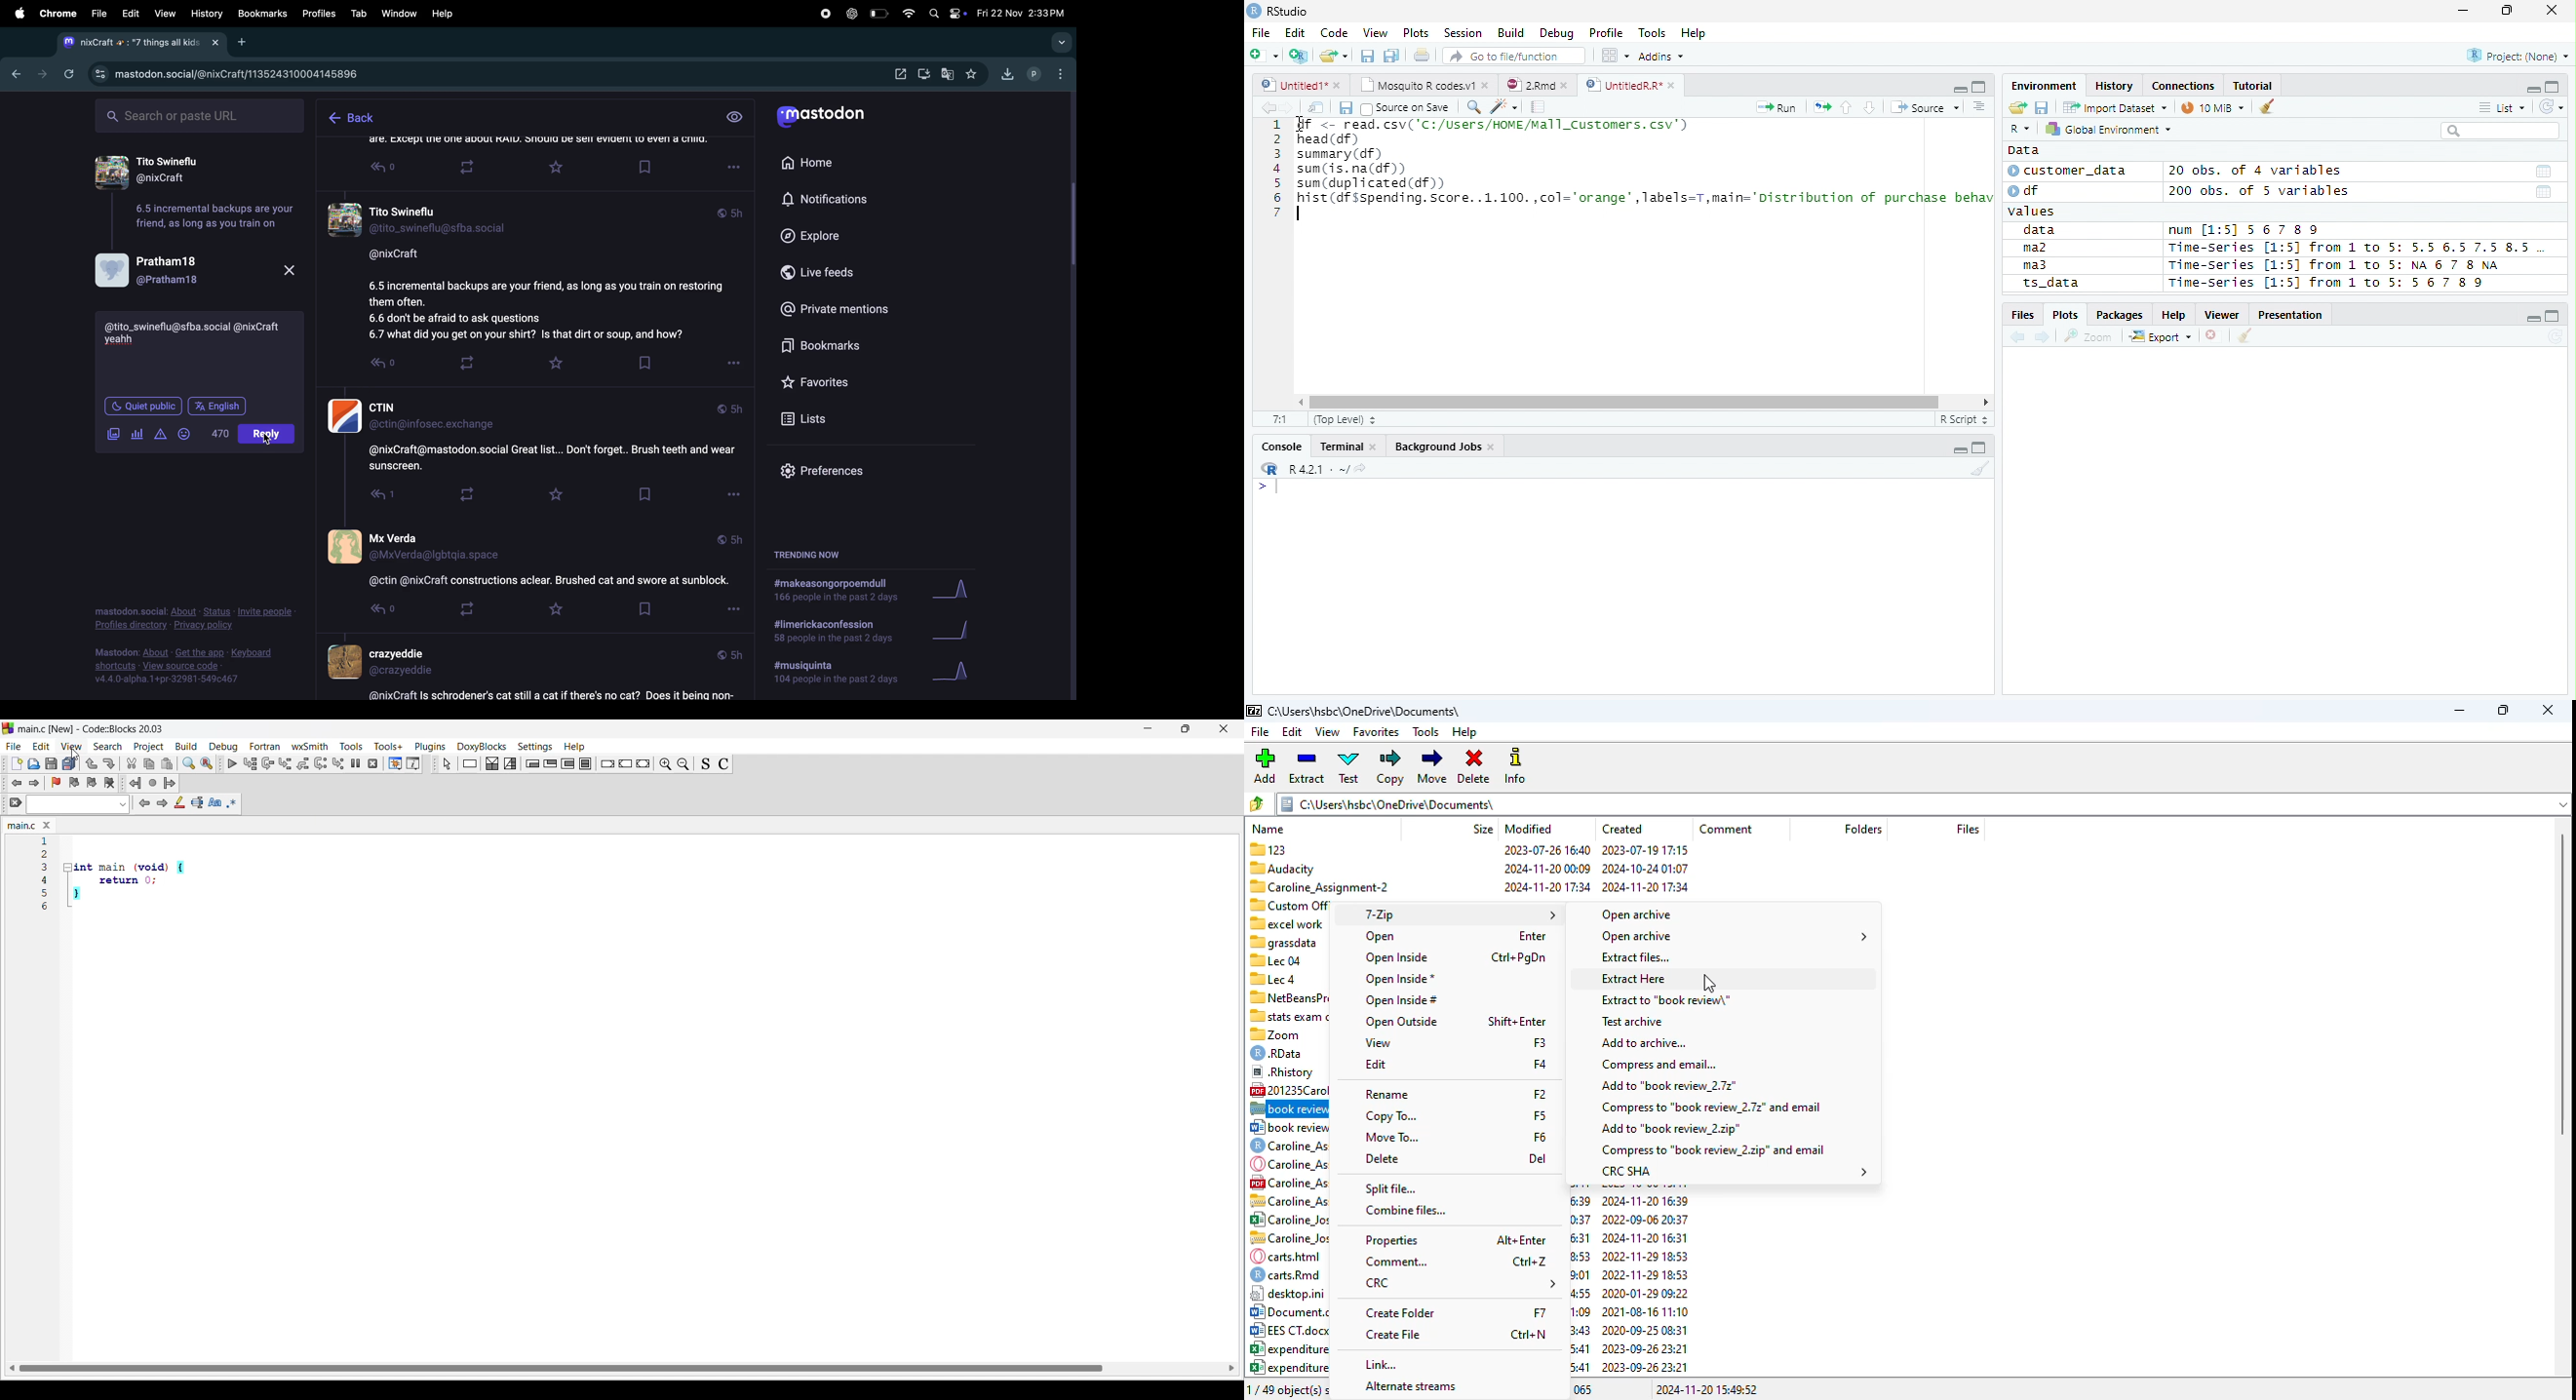  What do you see at coordinates (1641, 404) in the screenshot?
I see `Scroll` at bounding box center [1641, 404].